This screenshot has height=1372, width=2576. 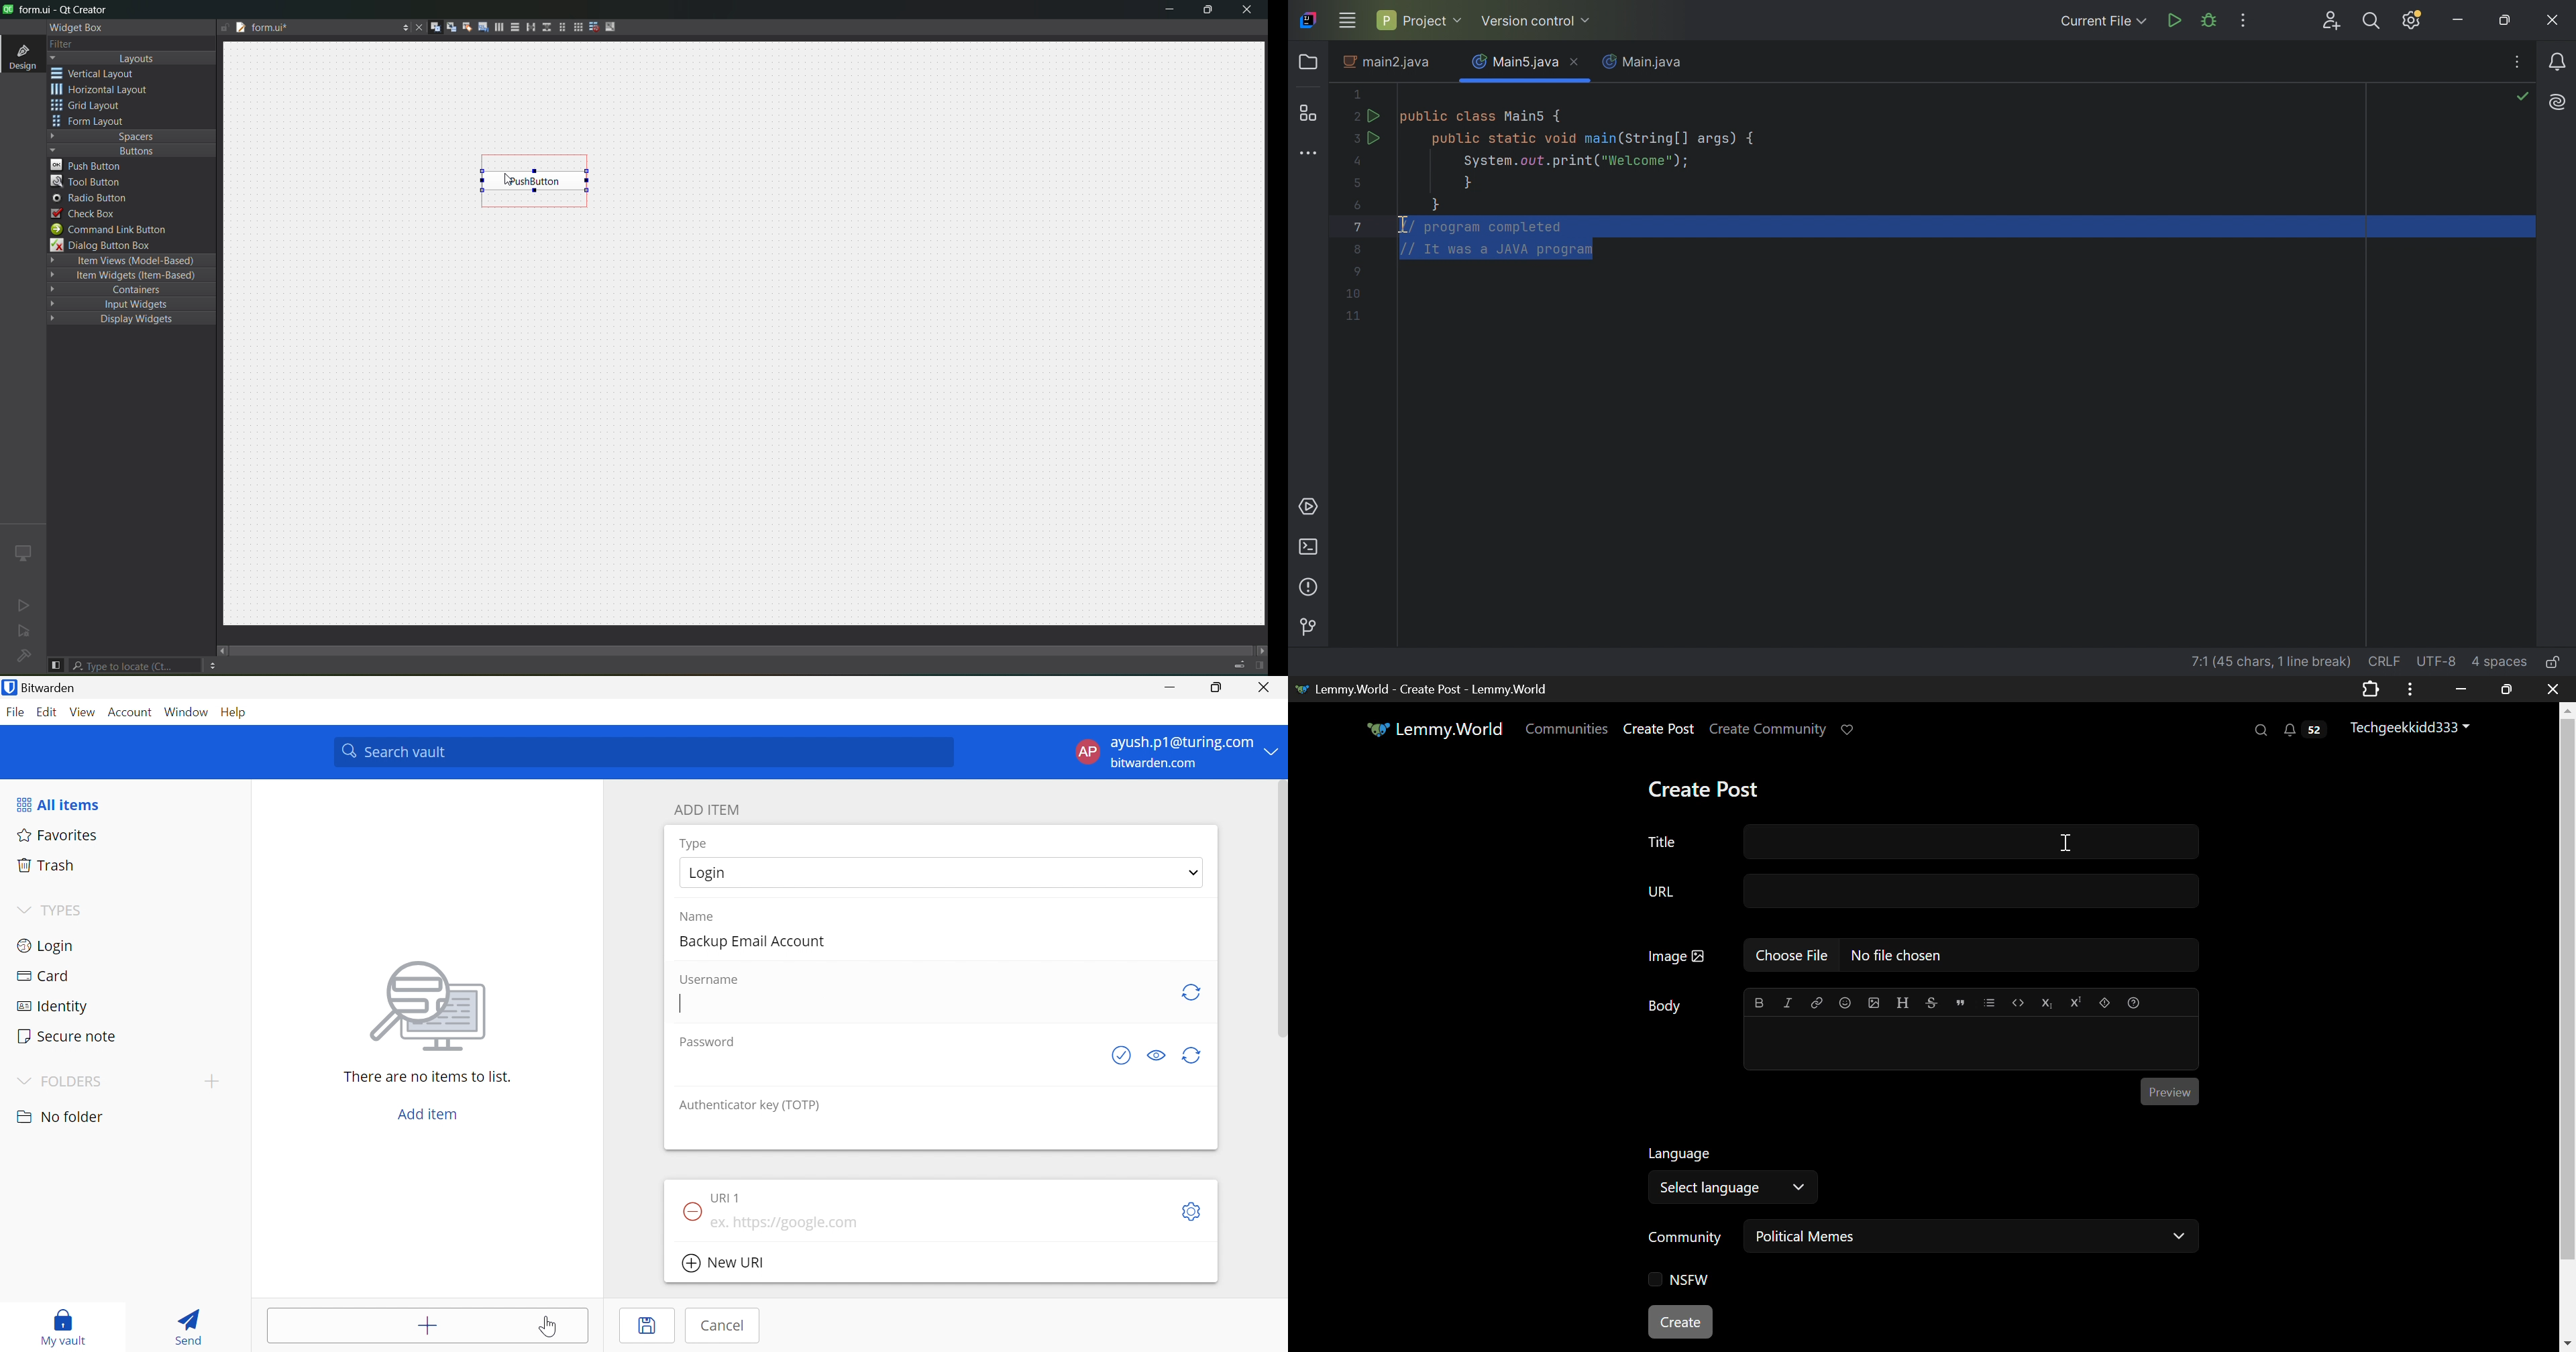 I want to click on Search, so click(x=2375, y=21).